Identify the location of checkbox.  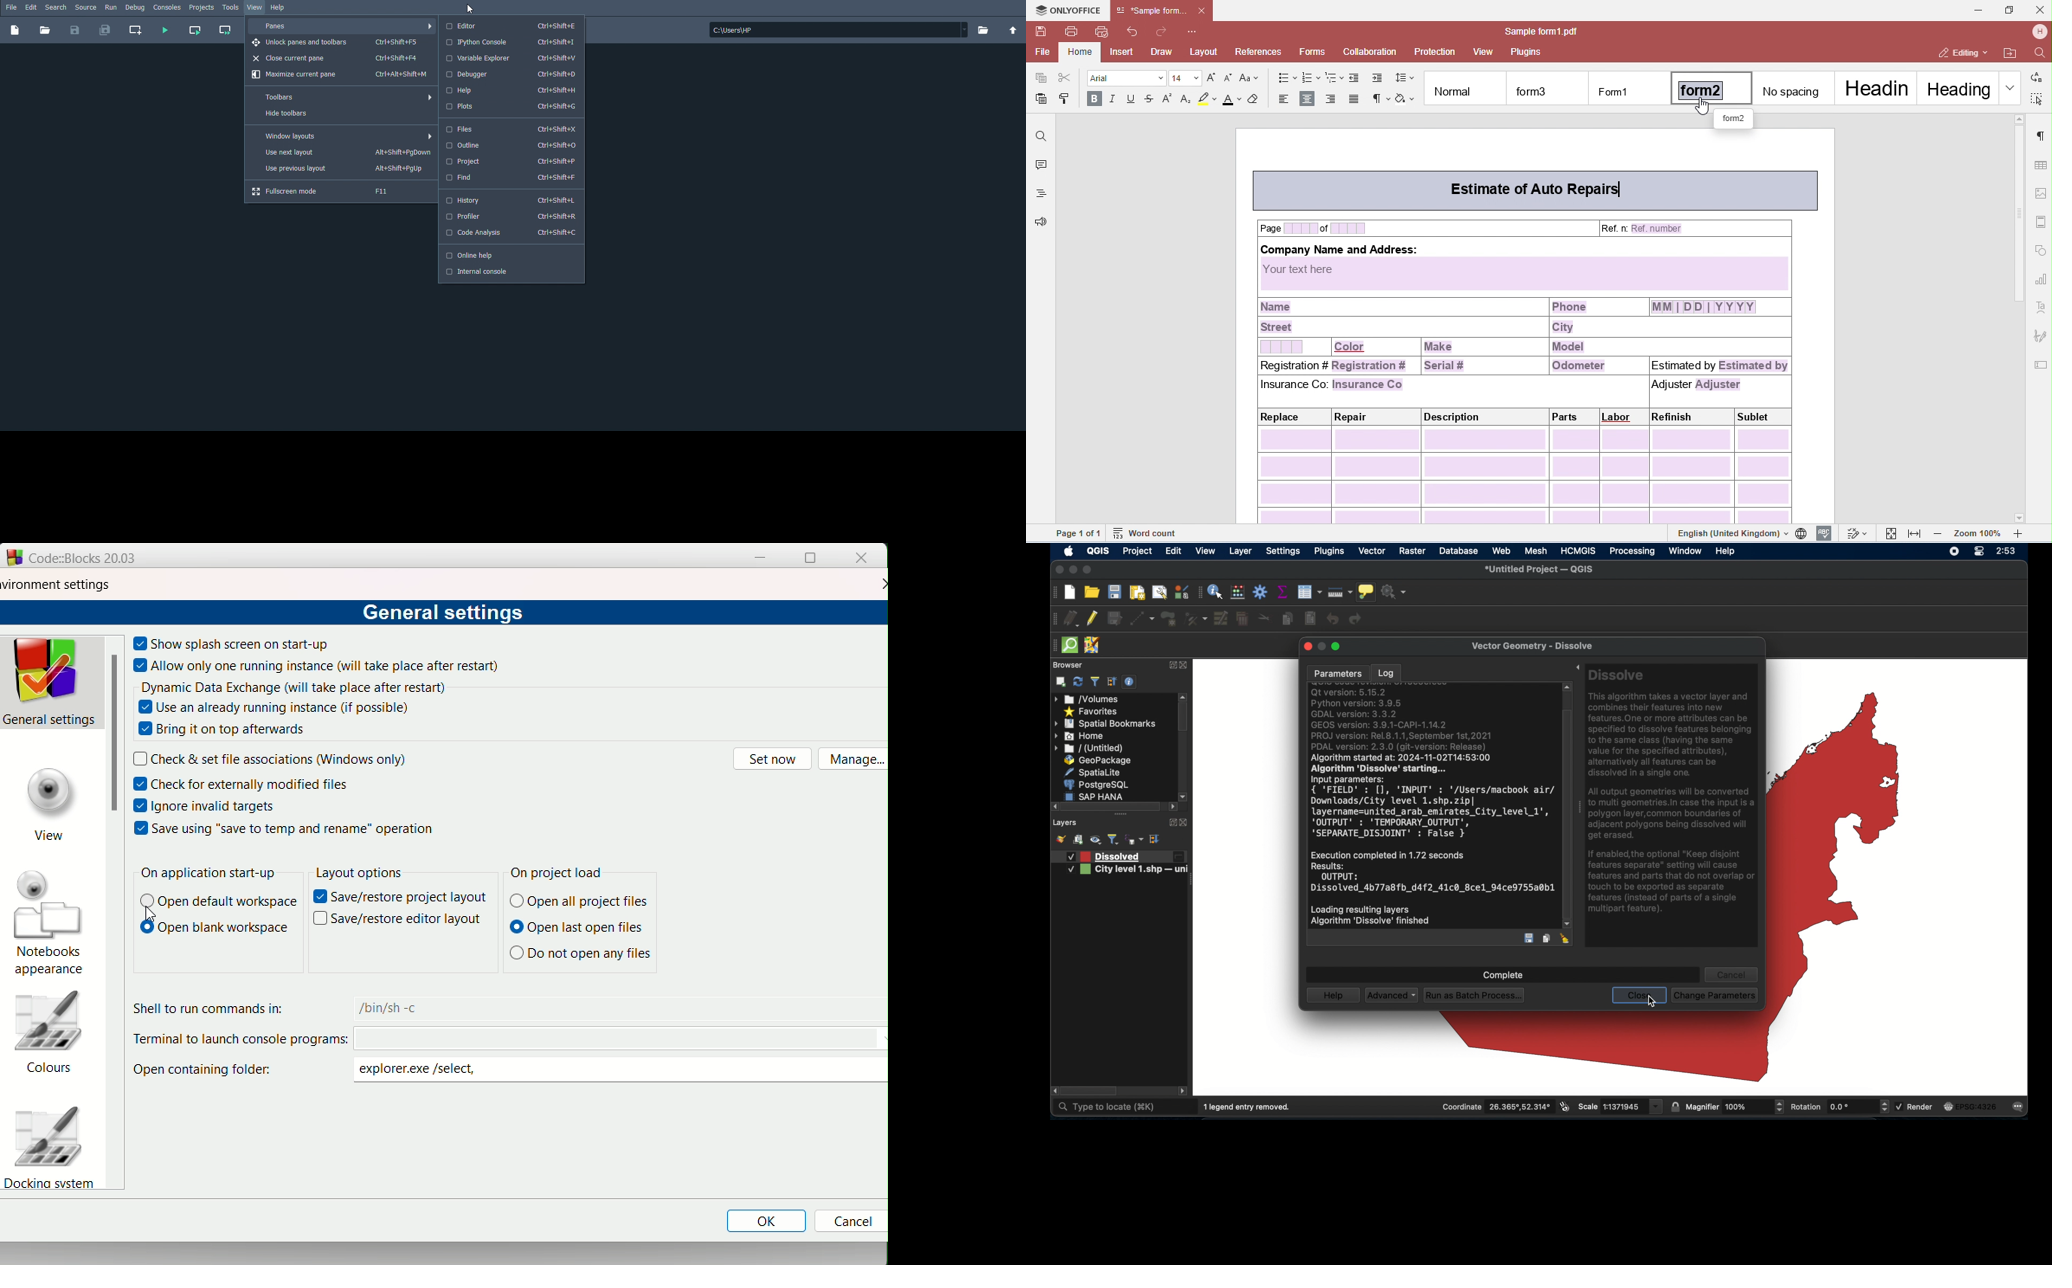
(140, 804).